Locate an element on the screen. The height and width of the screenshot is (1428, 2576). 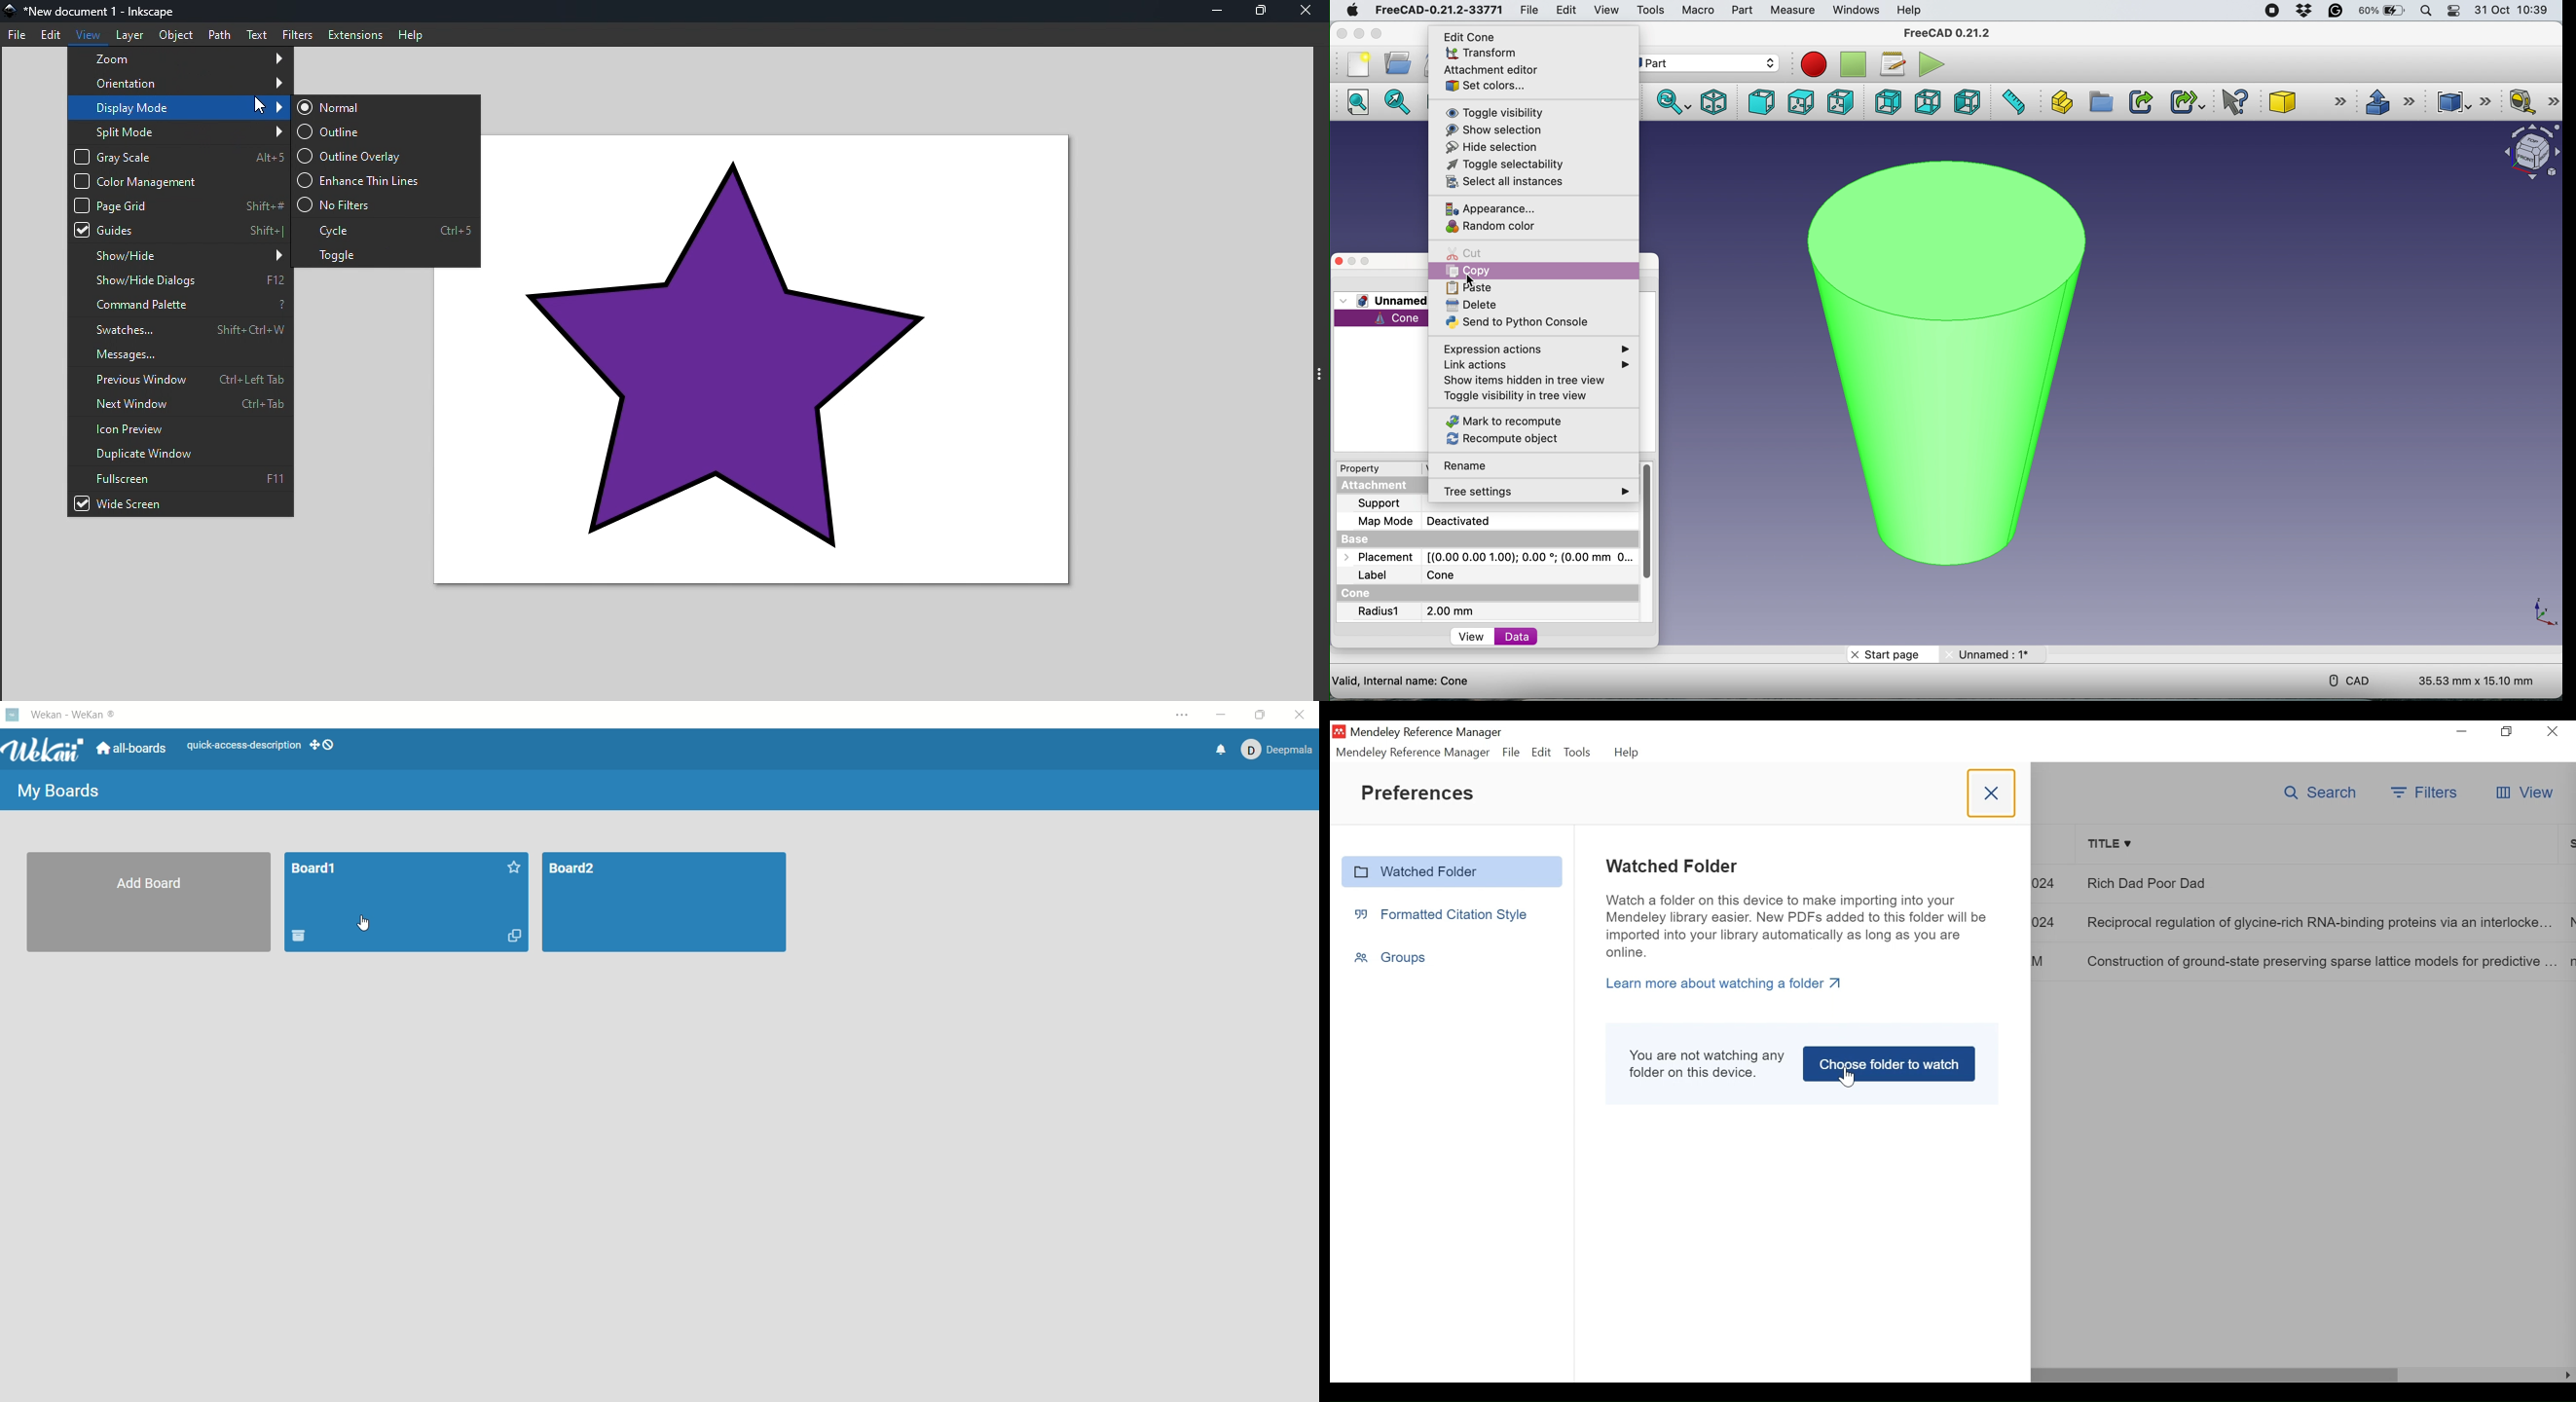
Reciprocal regulation of glycine-rich RNA-binding proteins via an interlocke... is located at coordinates (2316, 923).